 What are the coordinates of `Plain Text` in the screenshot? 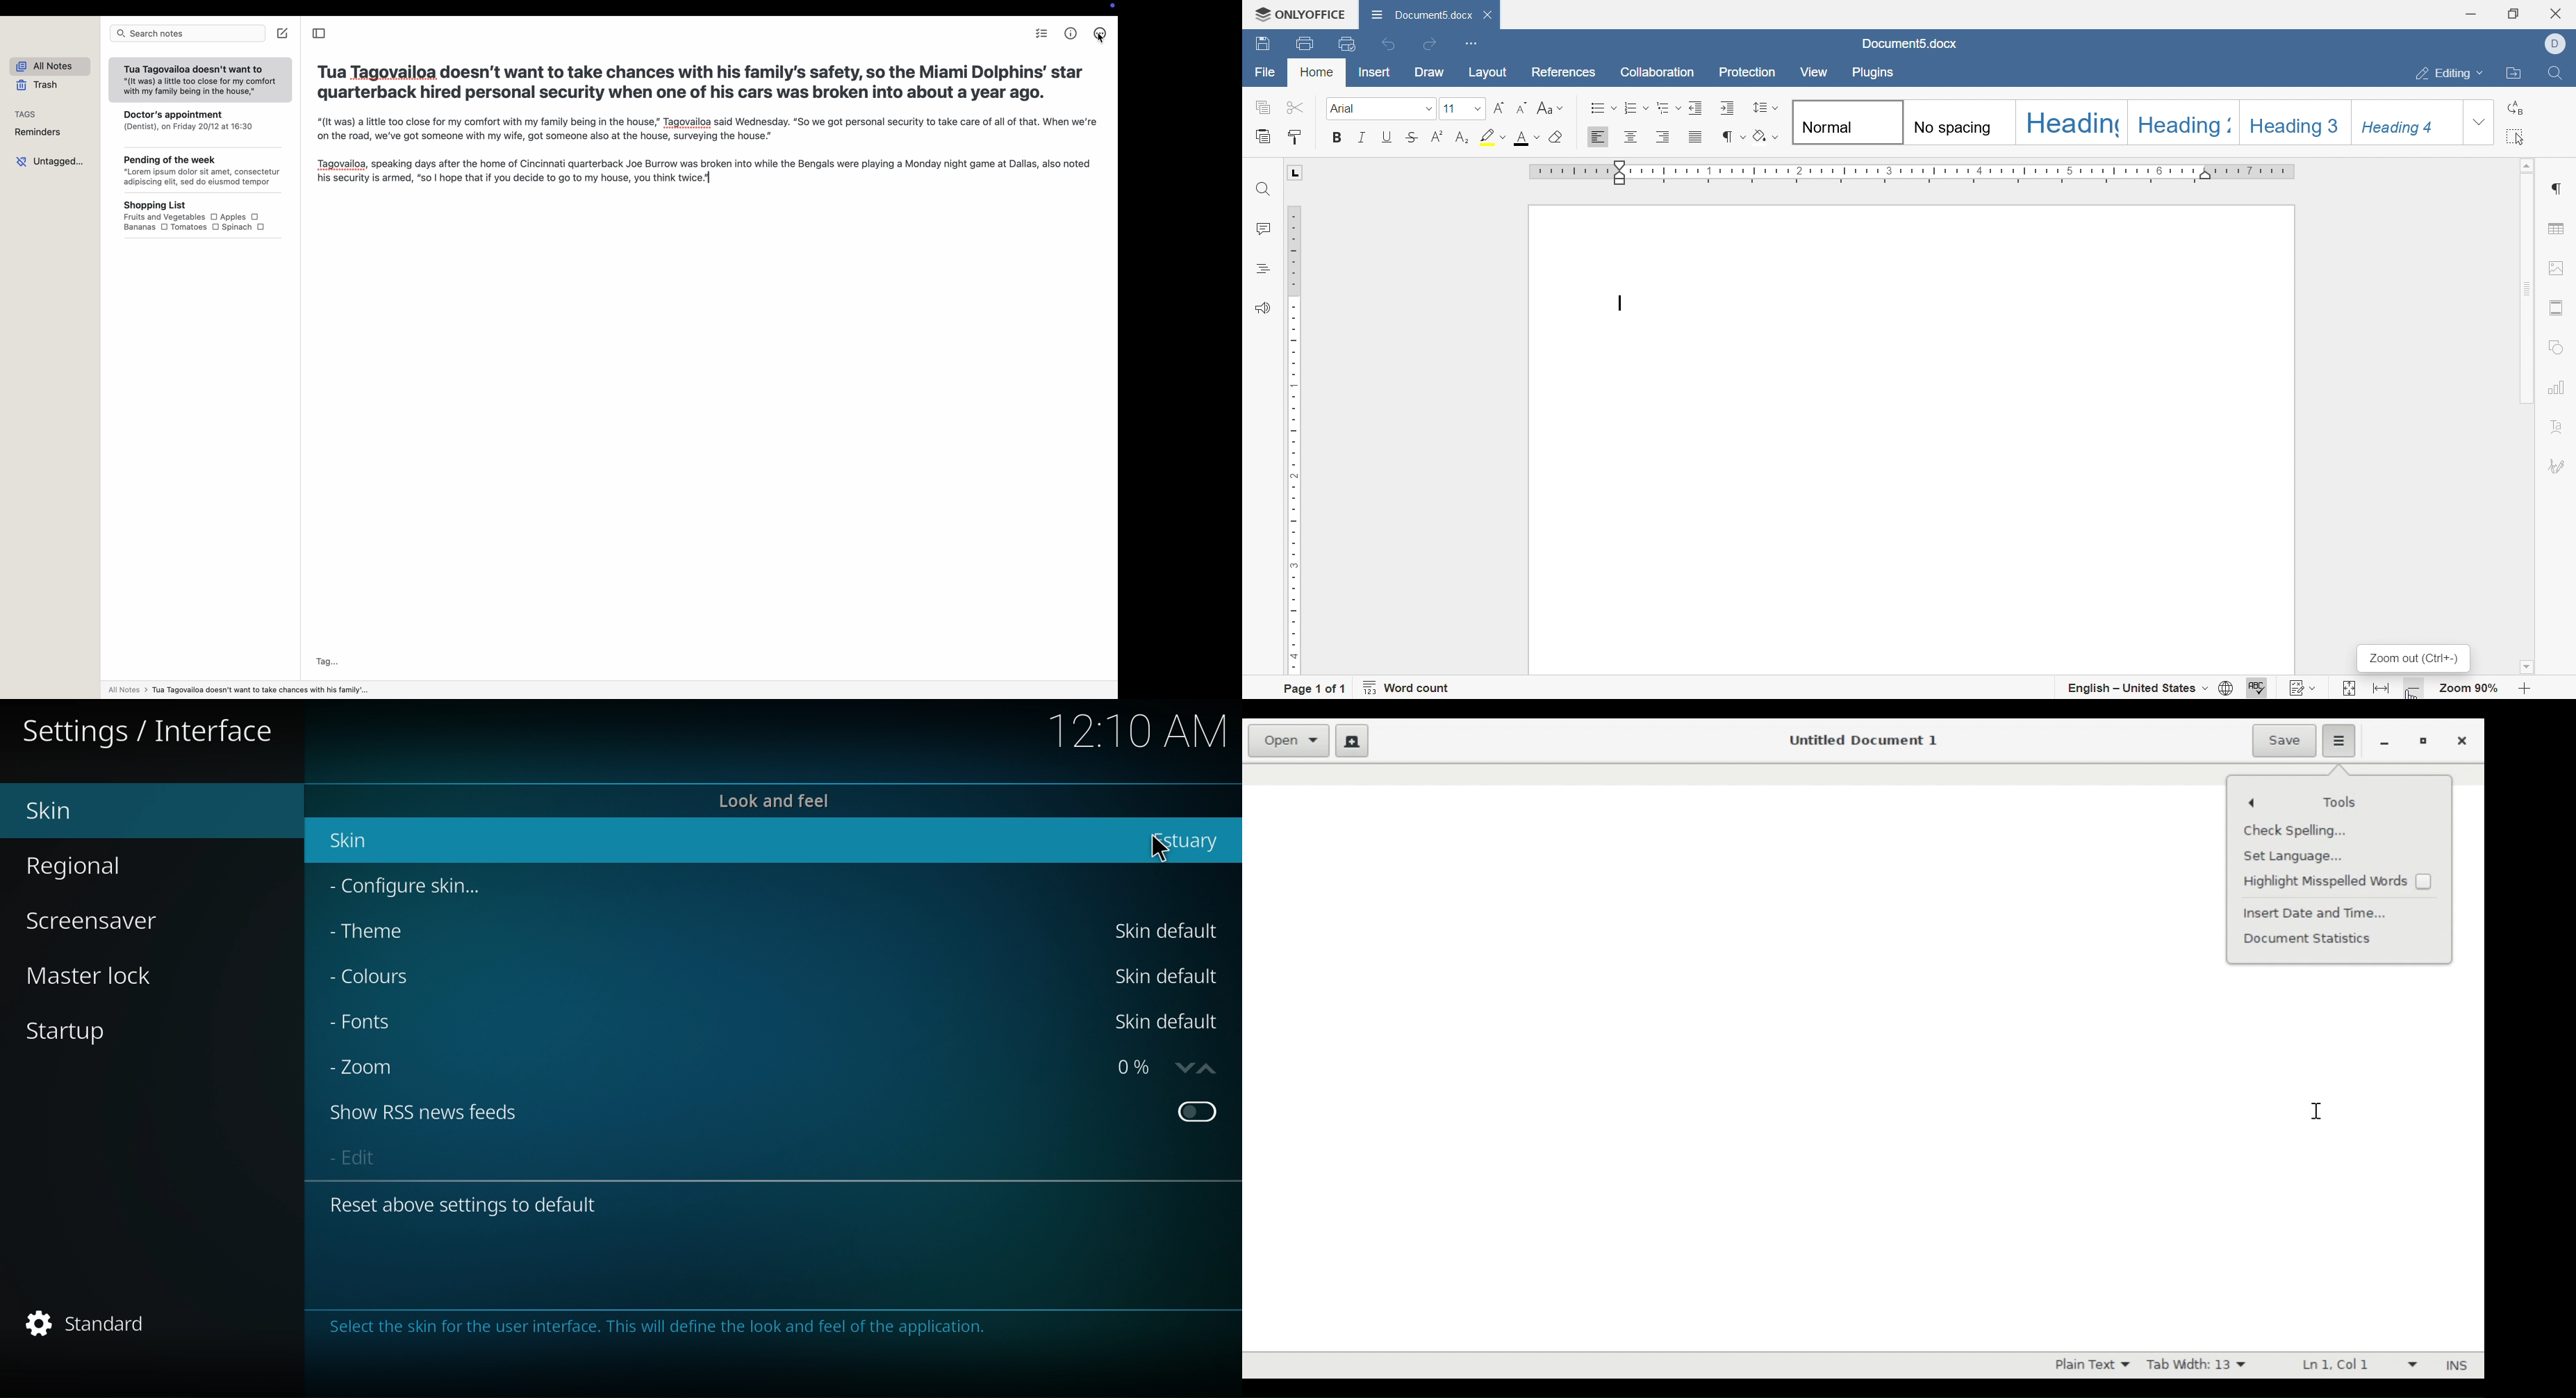 It's located at (2087, 1364).